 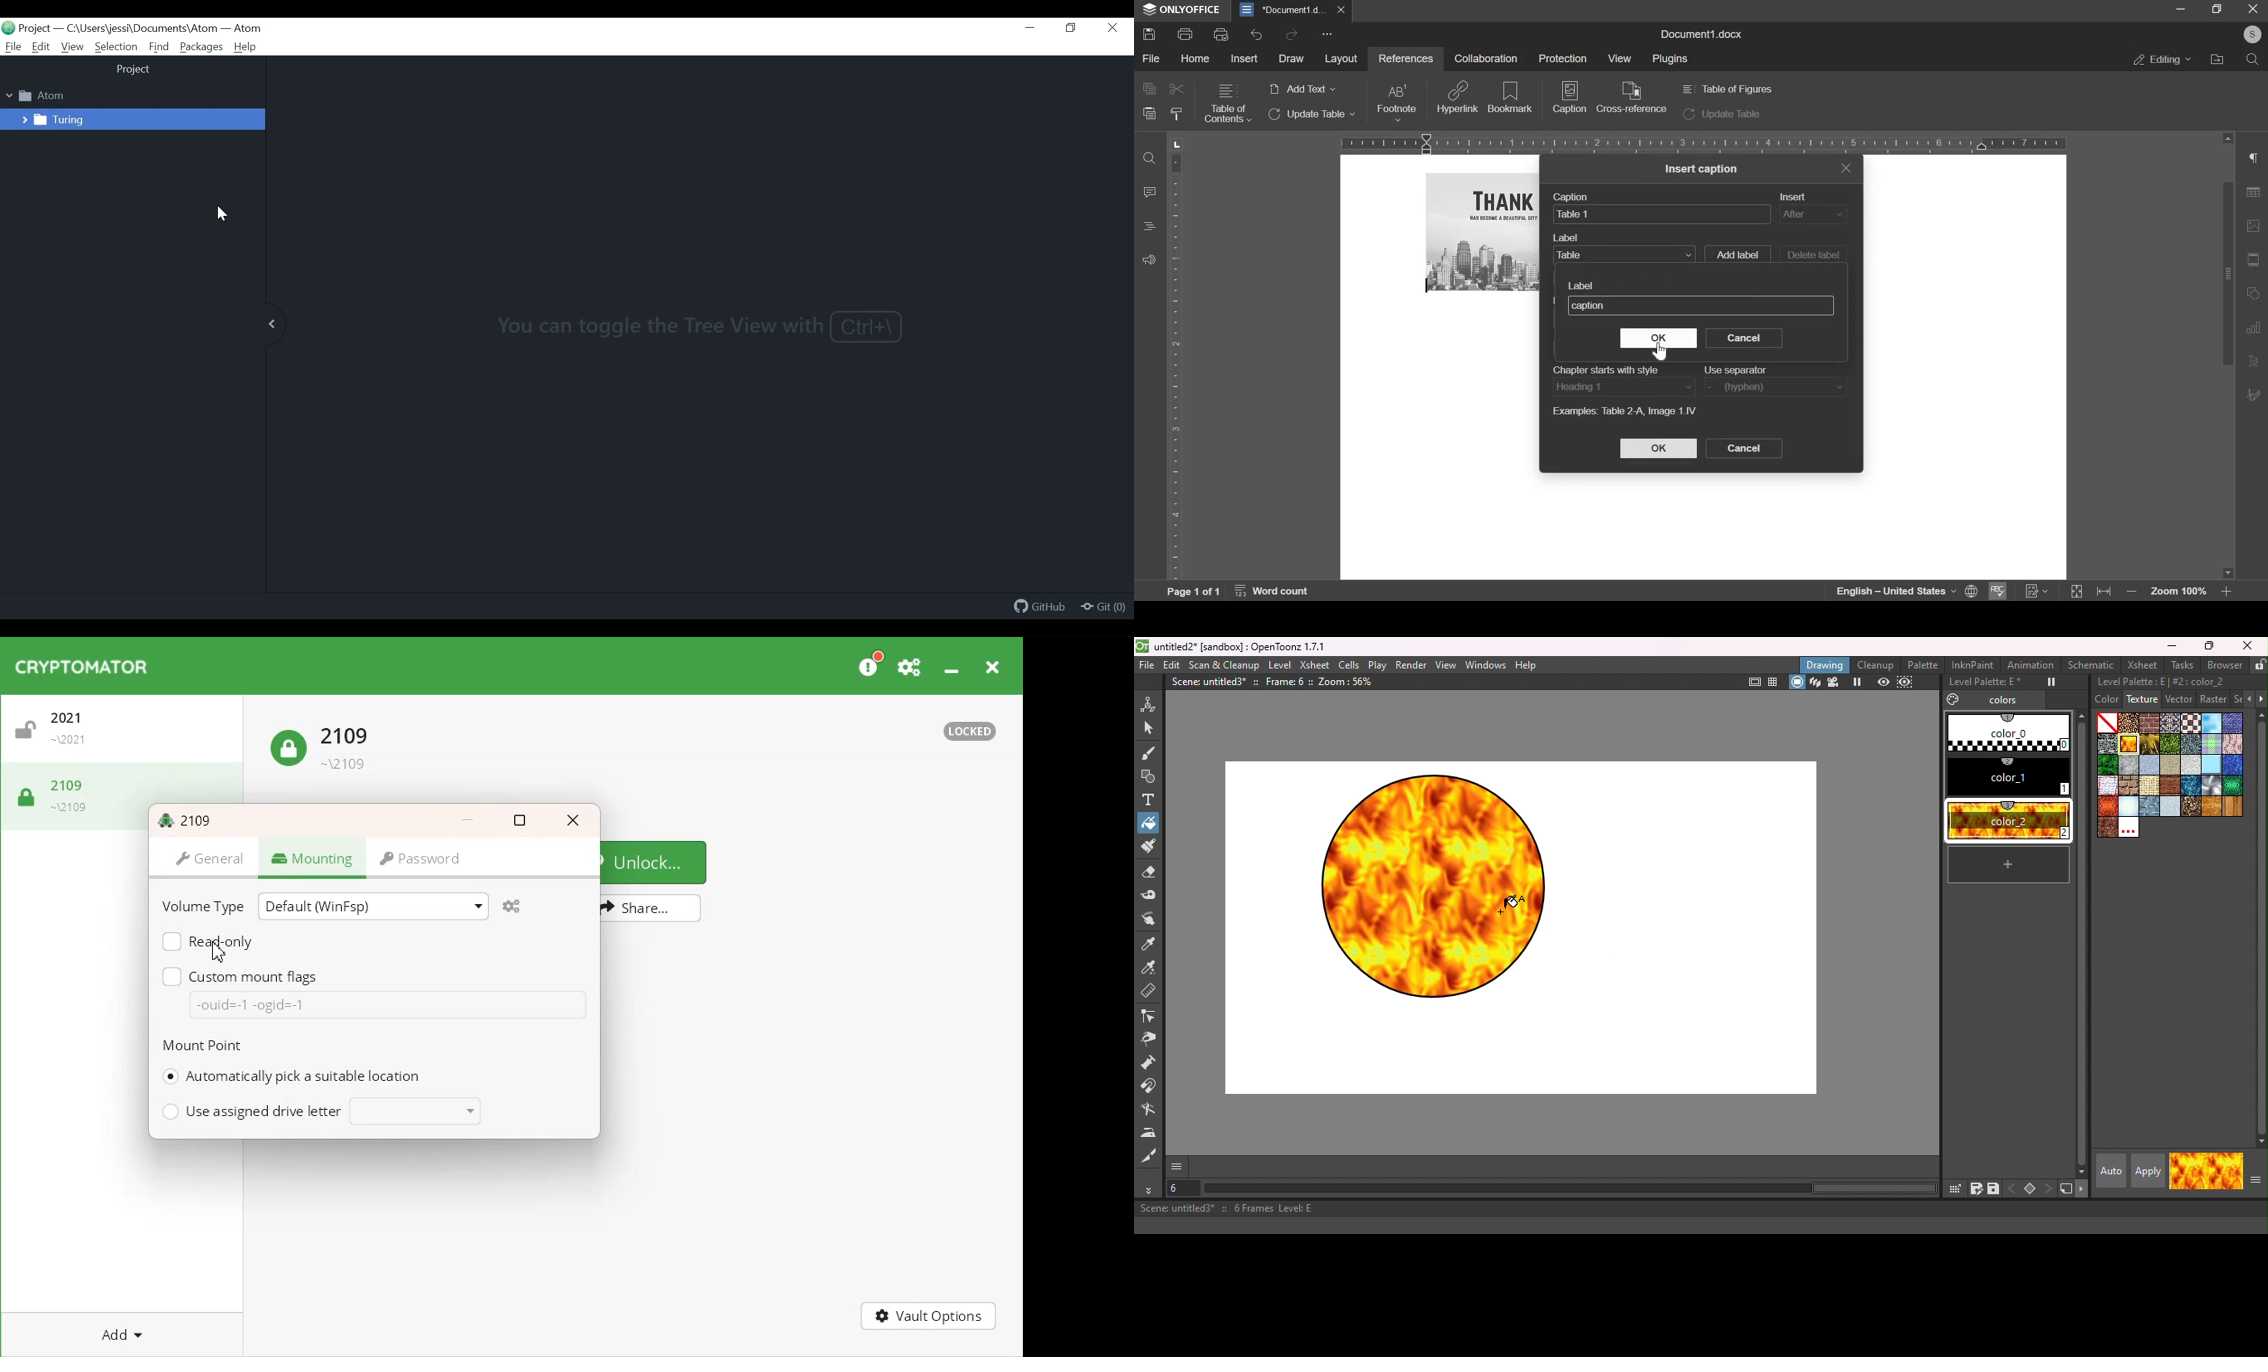 I want to click on leaves.bmp, so click(x=2107, y=765).